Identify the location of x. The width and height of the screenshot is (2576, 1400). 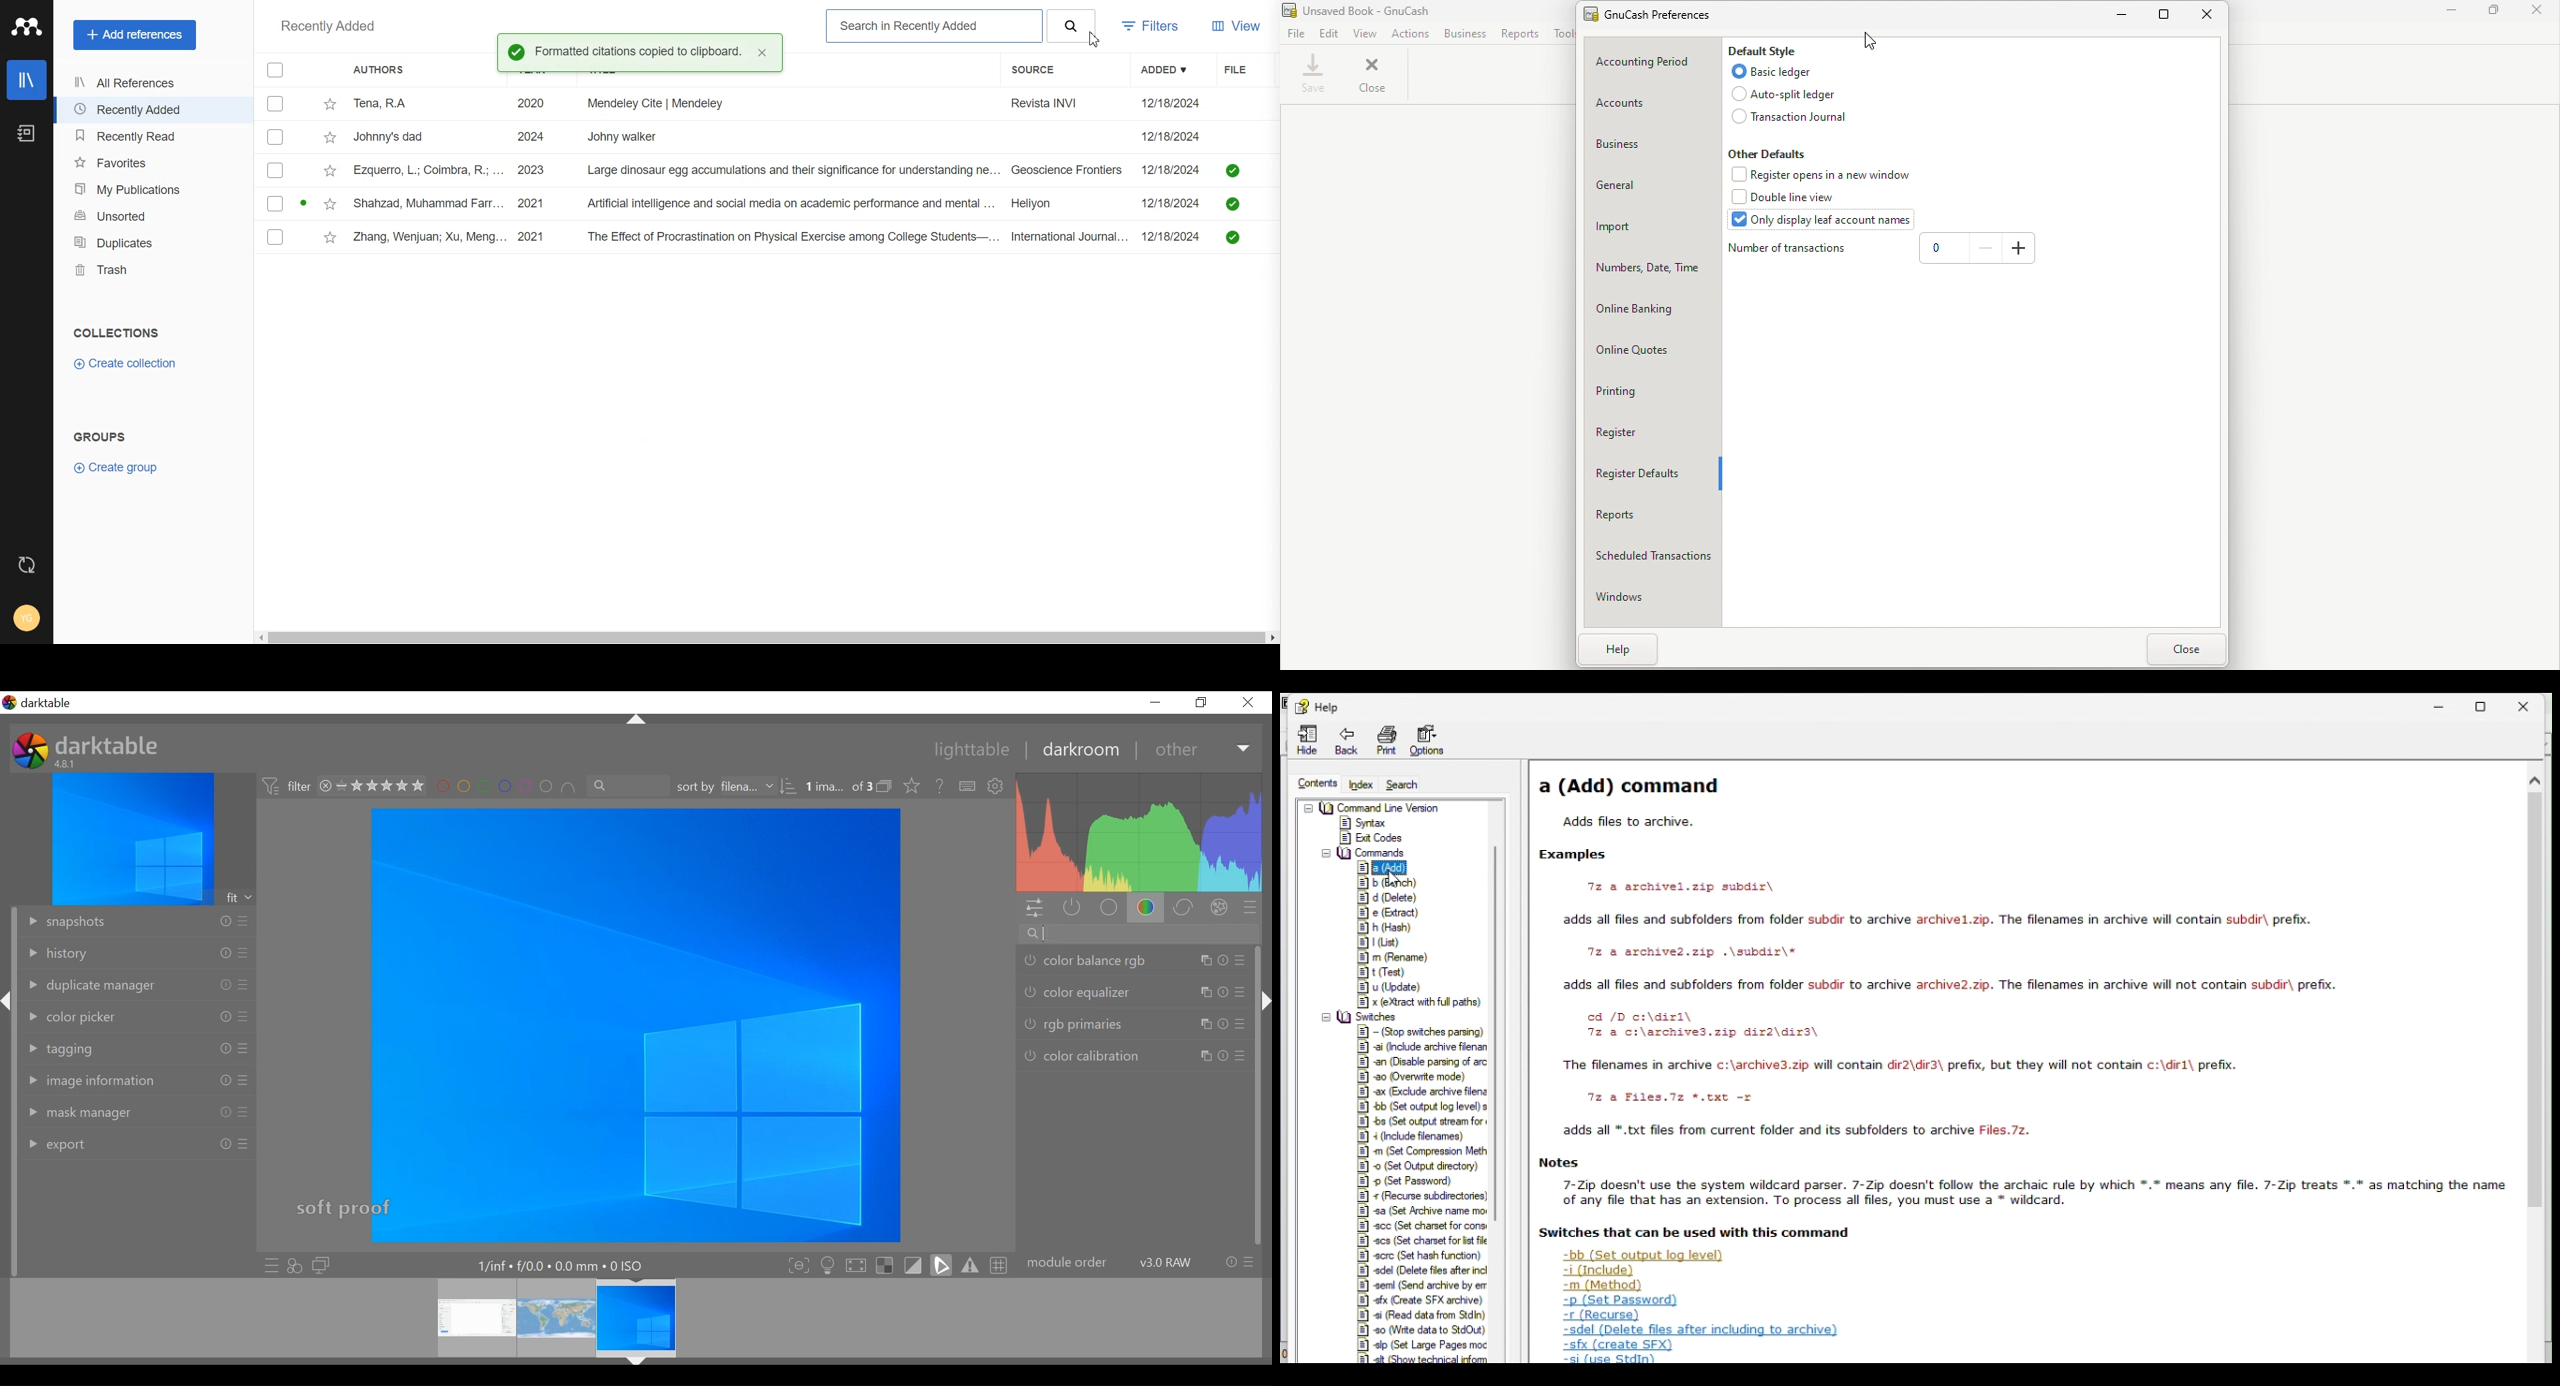
(1415, 1002).